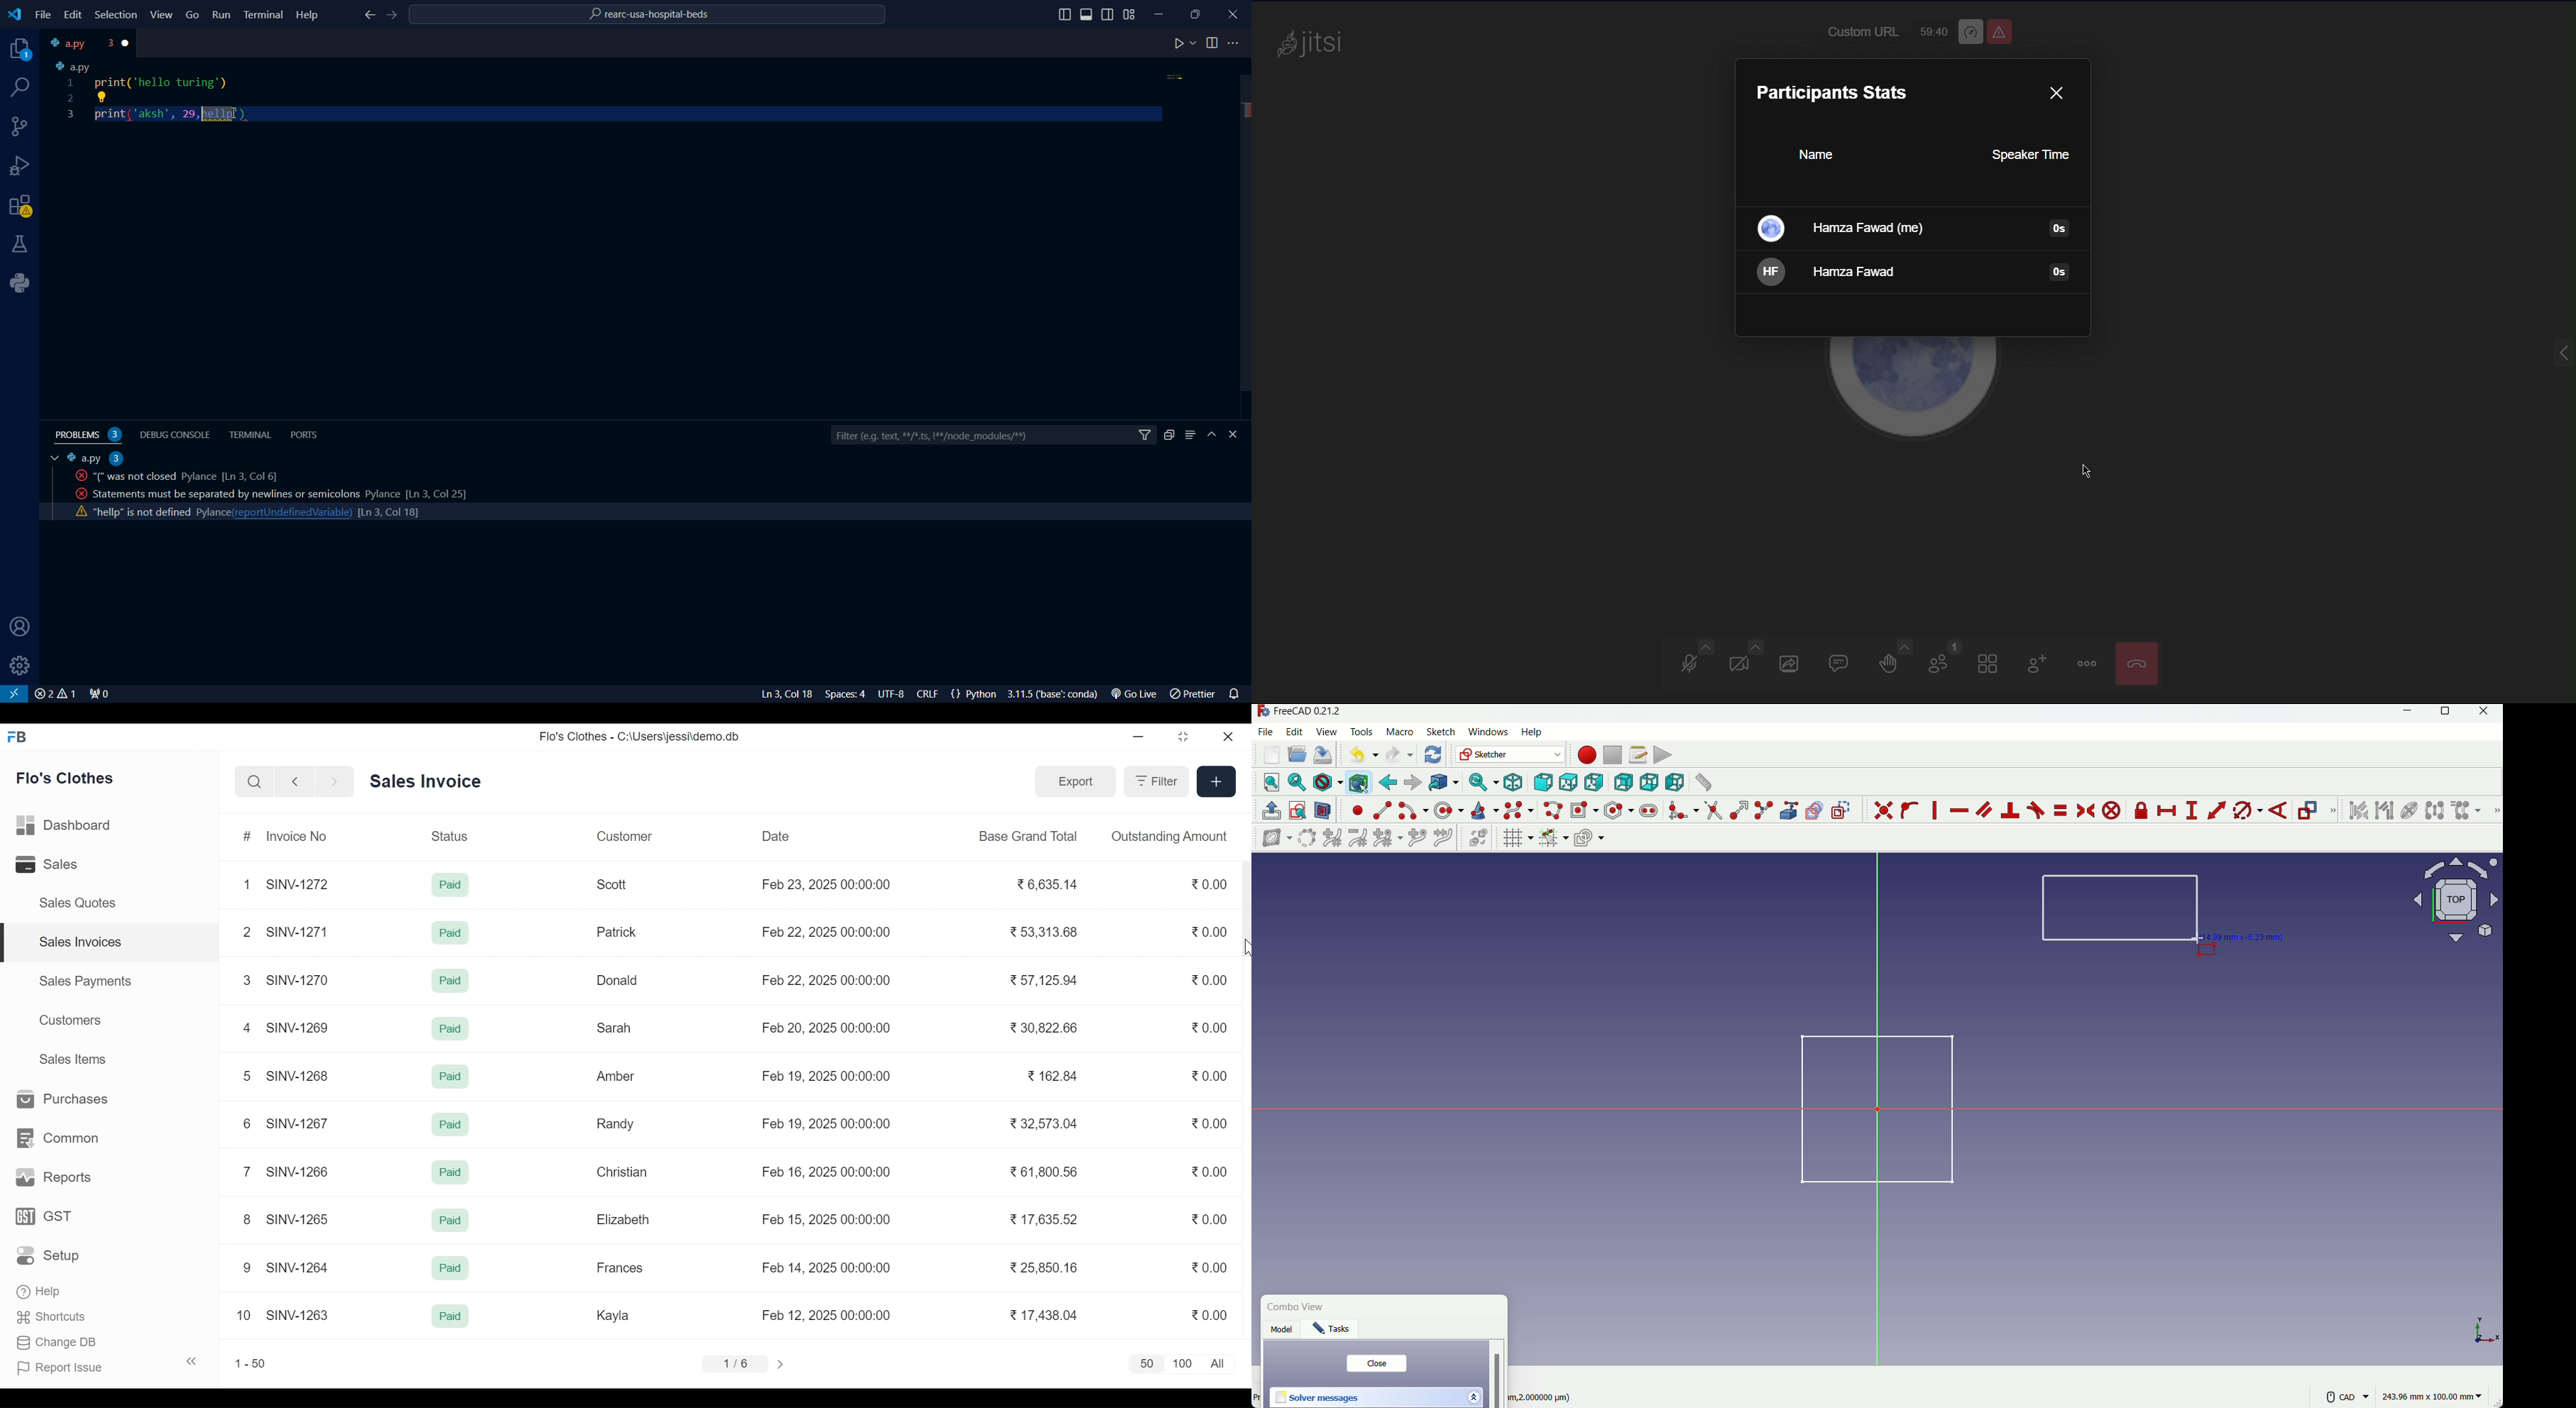  Describe the element at coordinates (245, 1075) in the screenshot. I see `5` at that location.